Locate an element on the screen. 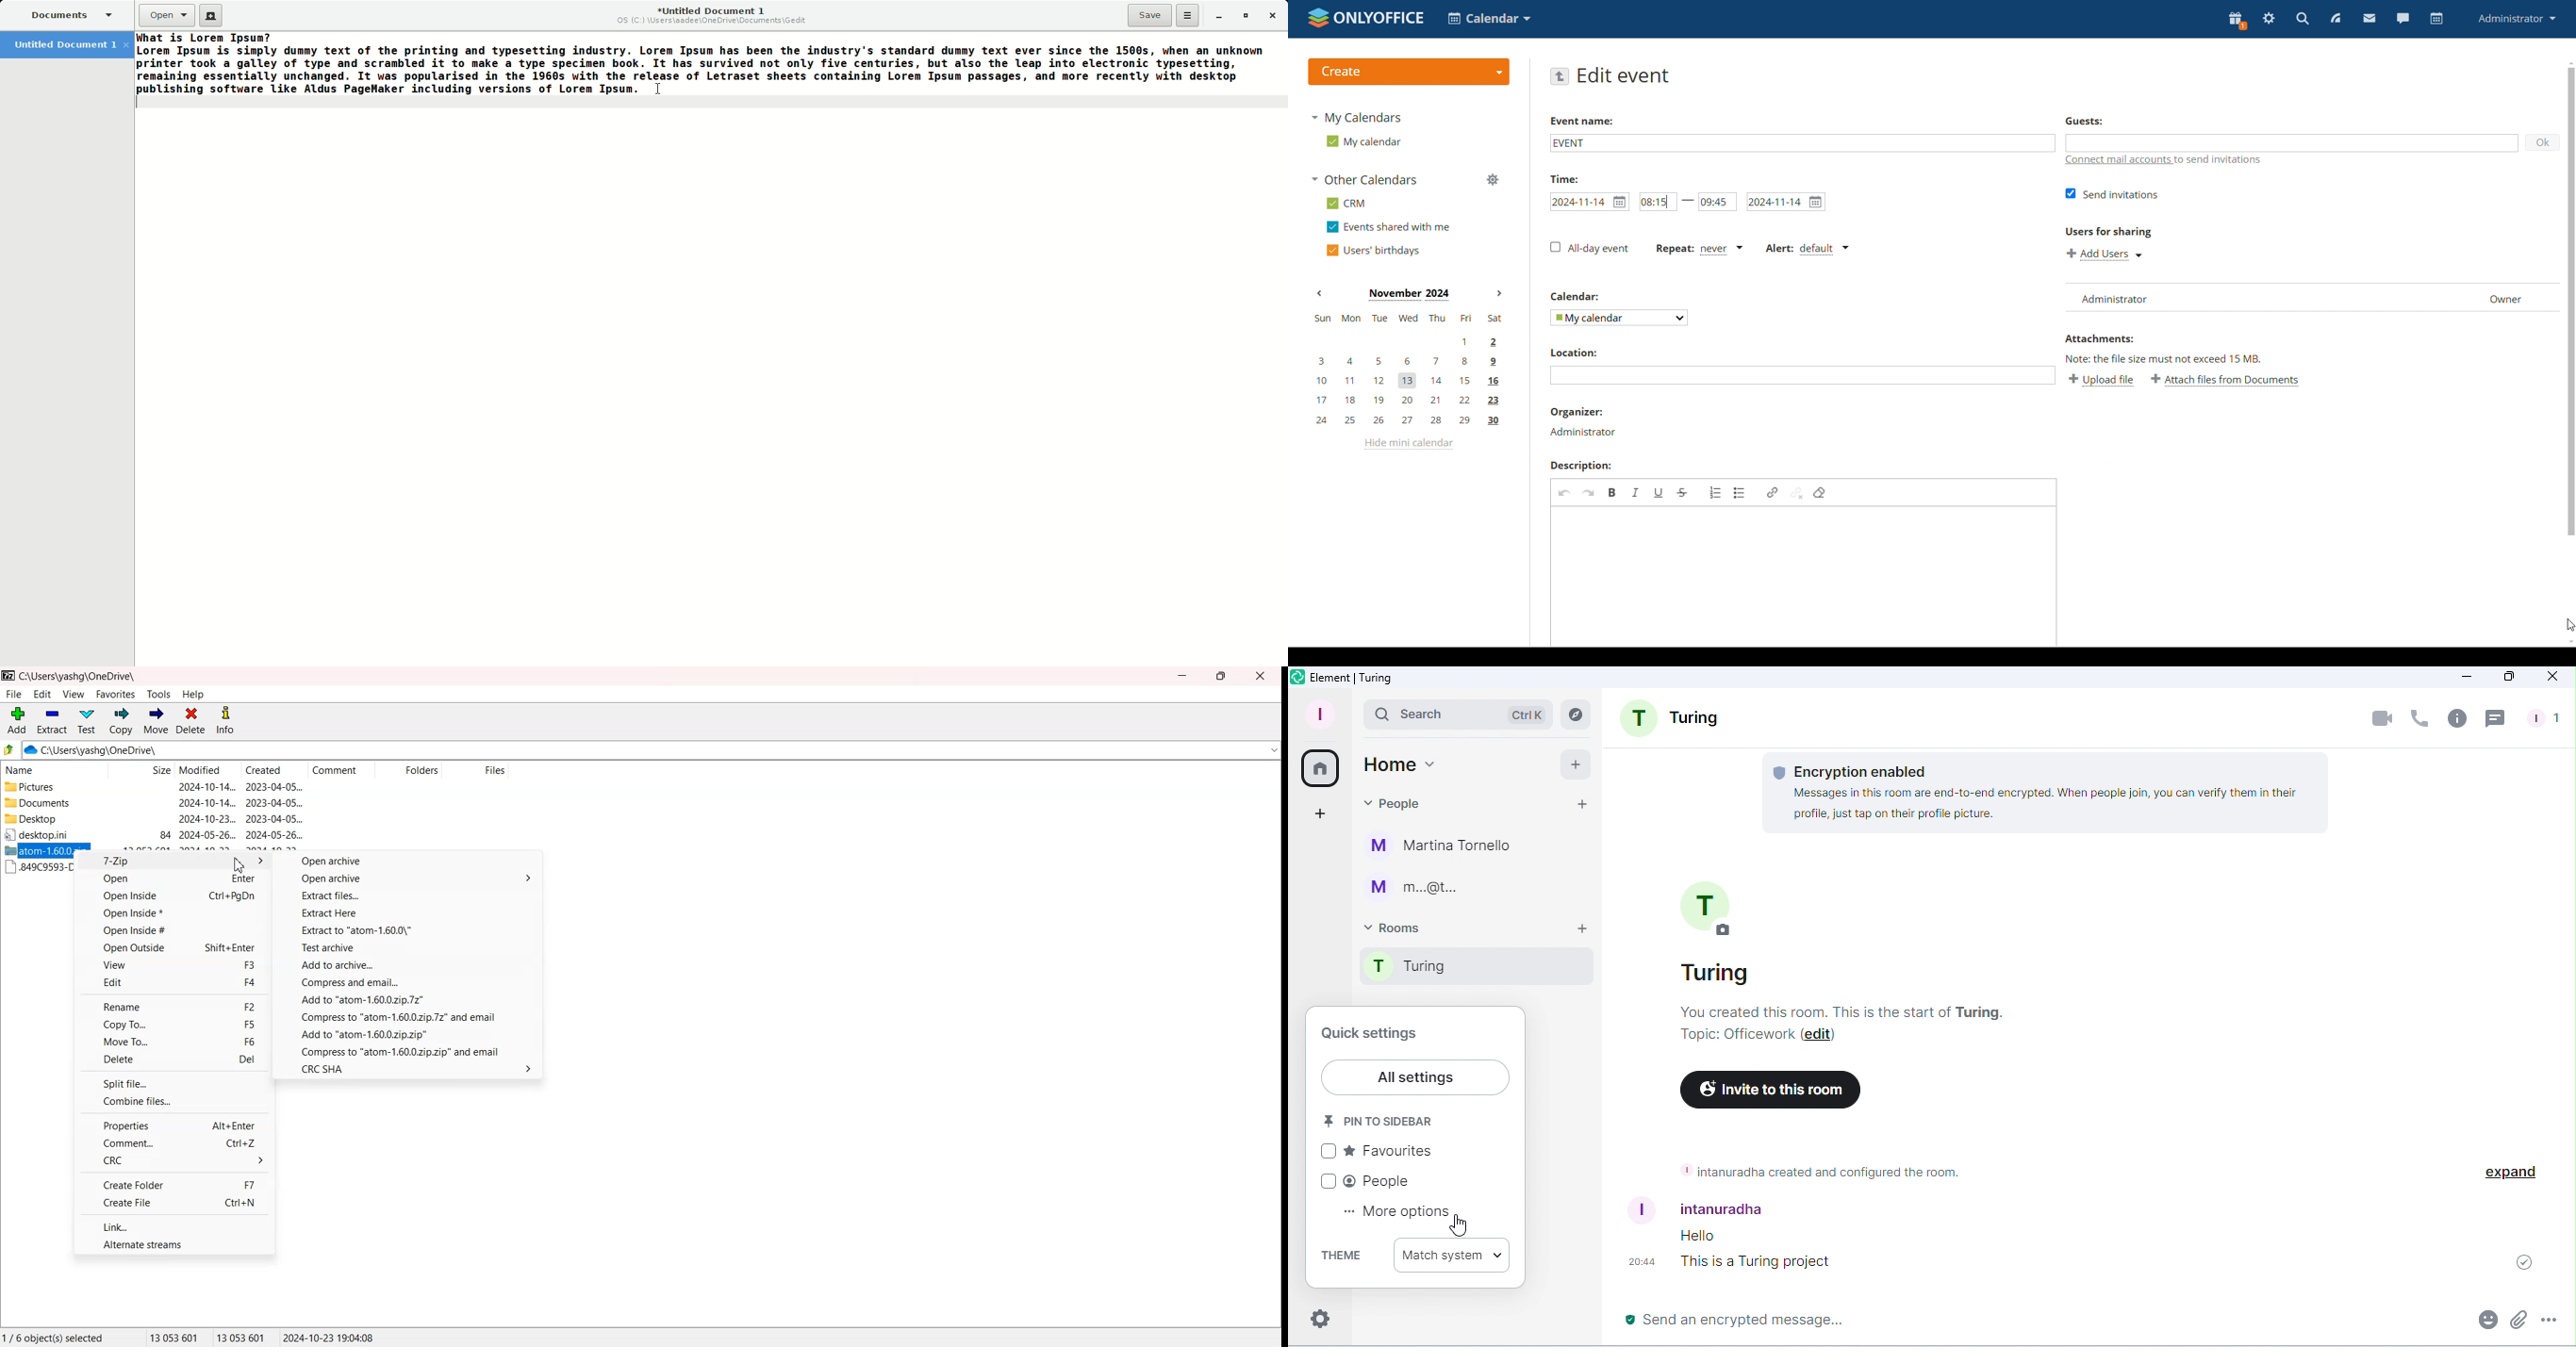 The image size is (2576, 1372). users for sharing is located at coordinates (2107, 233).